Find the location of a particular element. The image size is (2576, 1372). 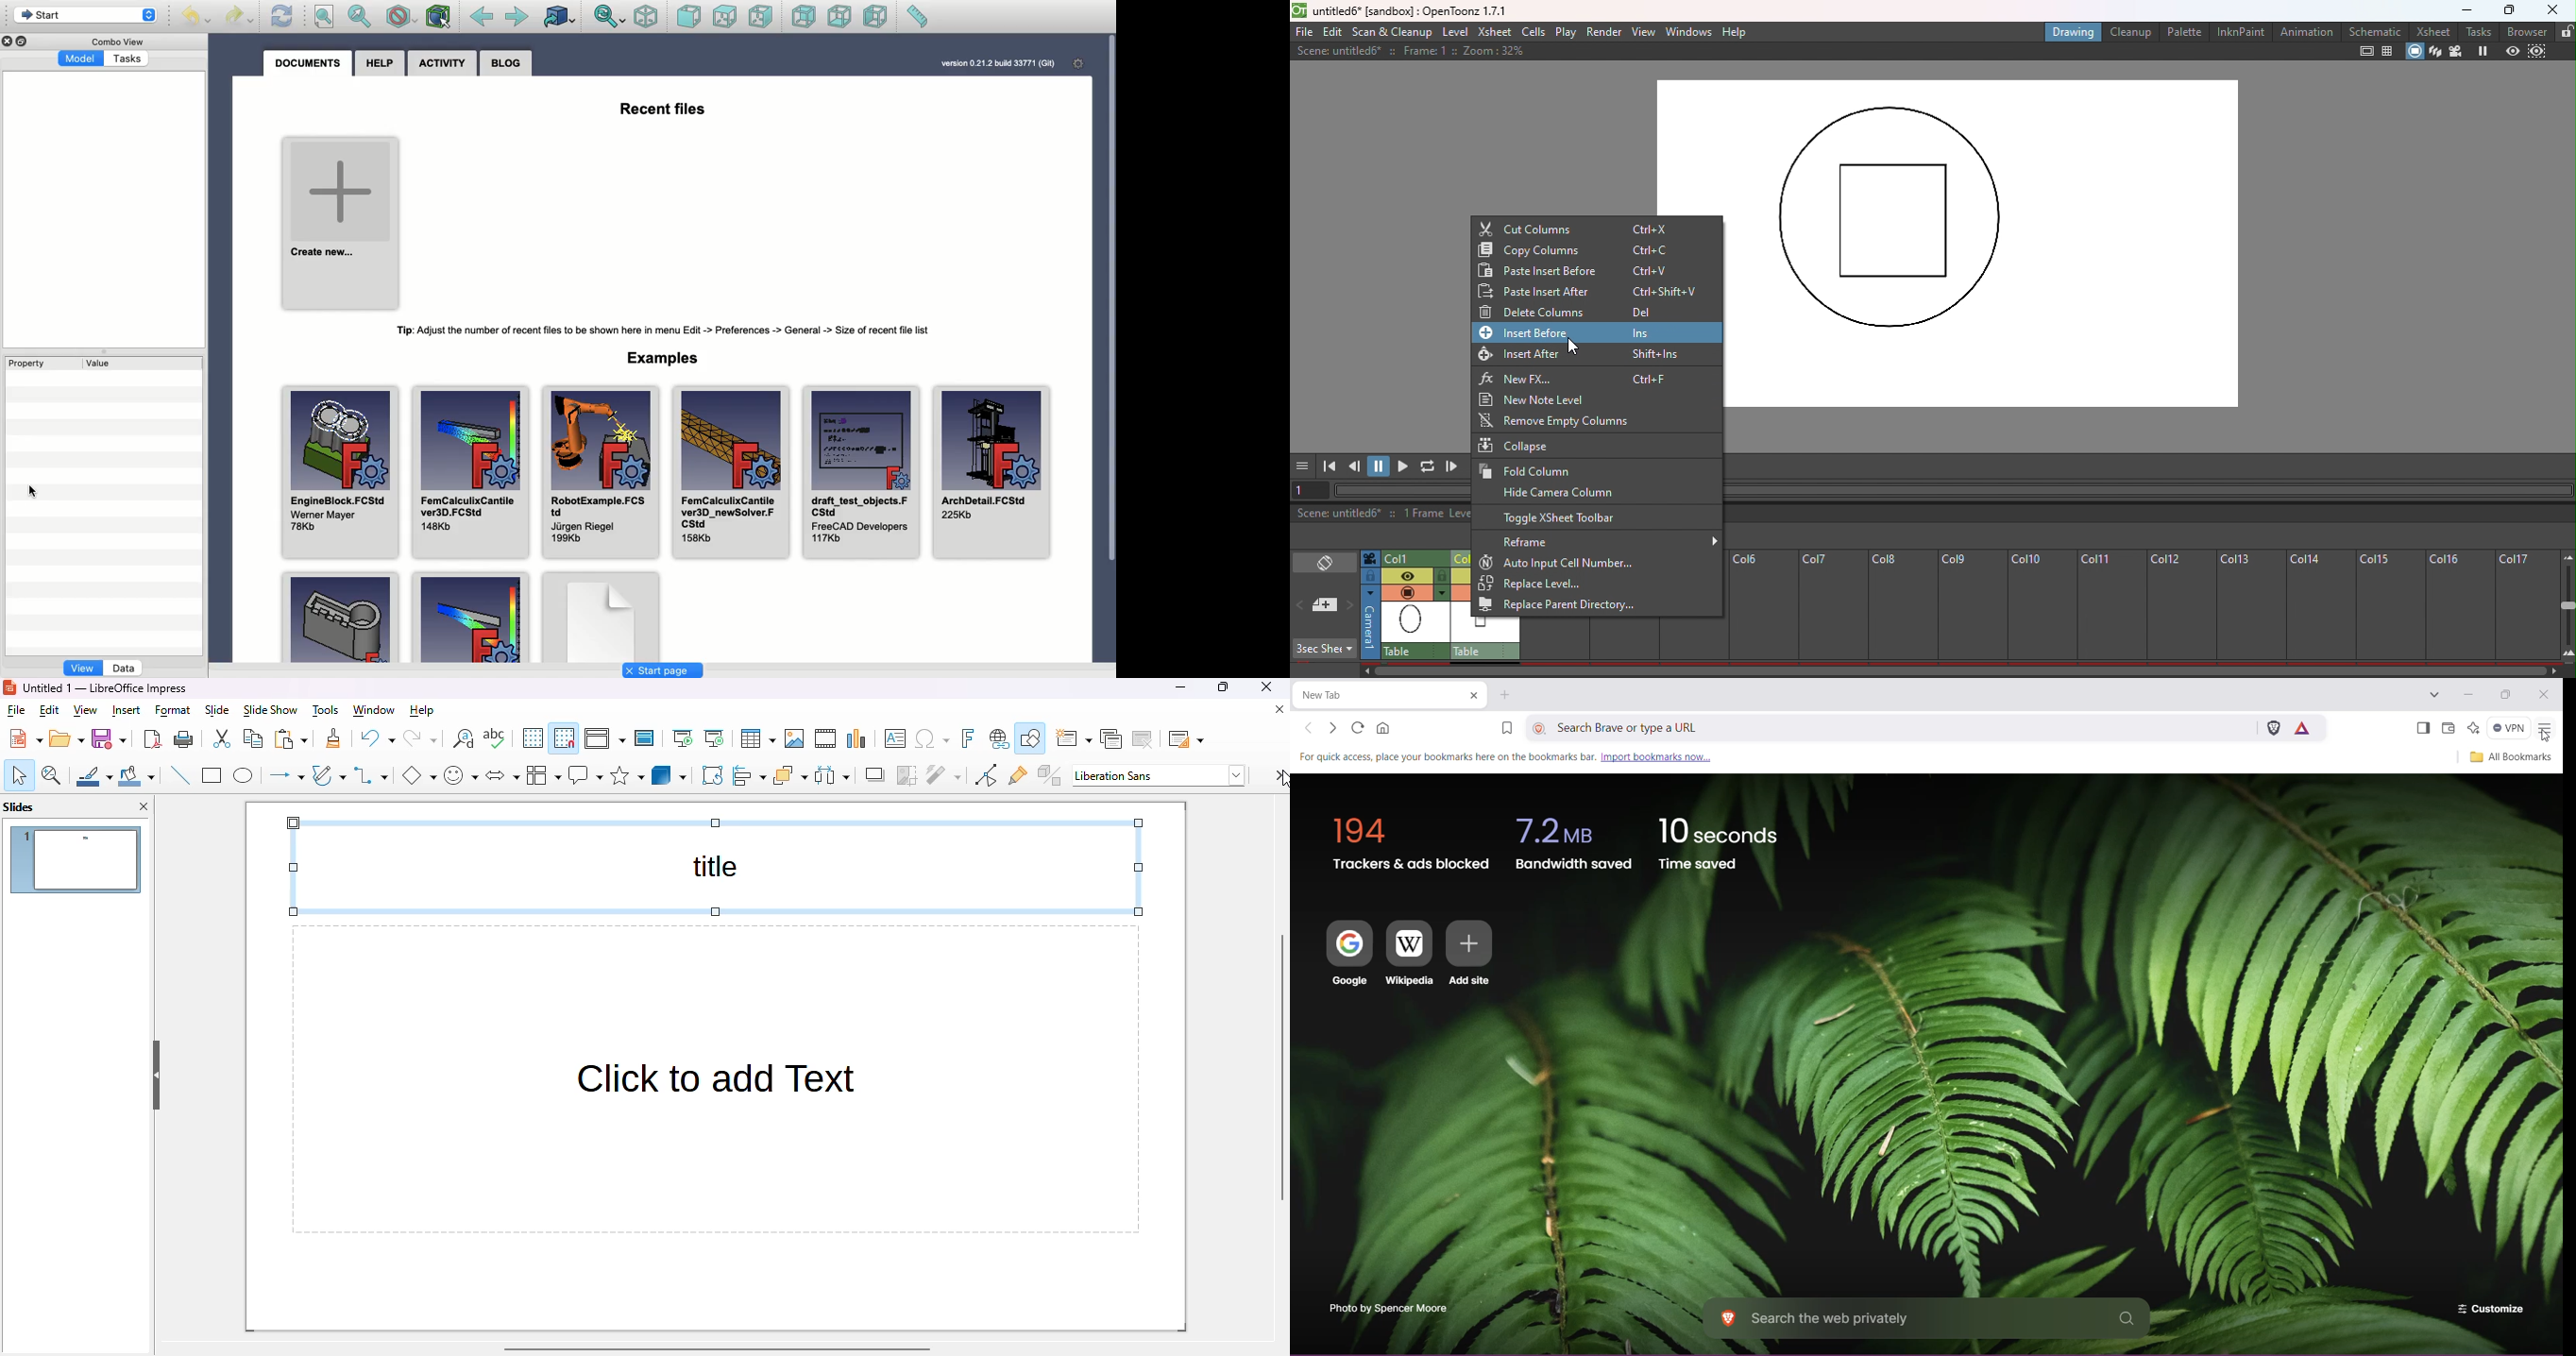

Examples is located at coordinates (664, 358).